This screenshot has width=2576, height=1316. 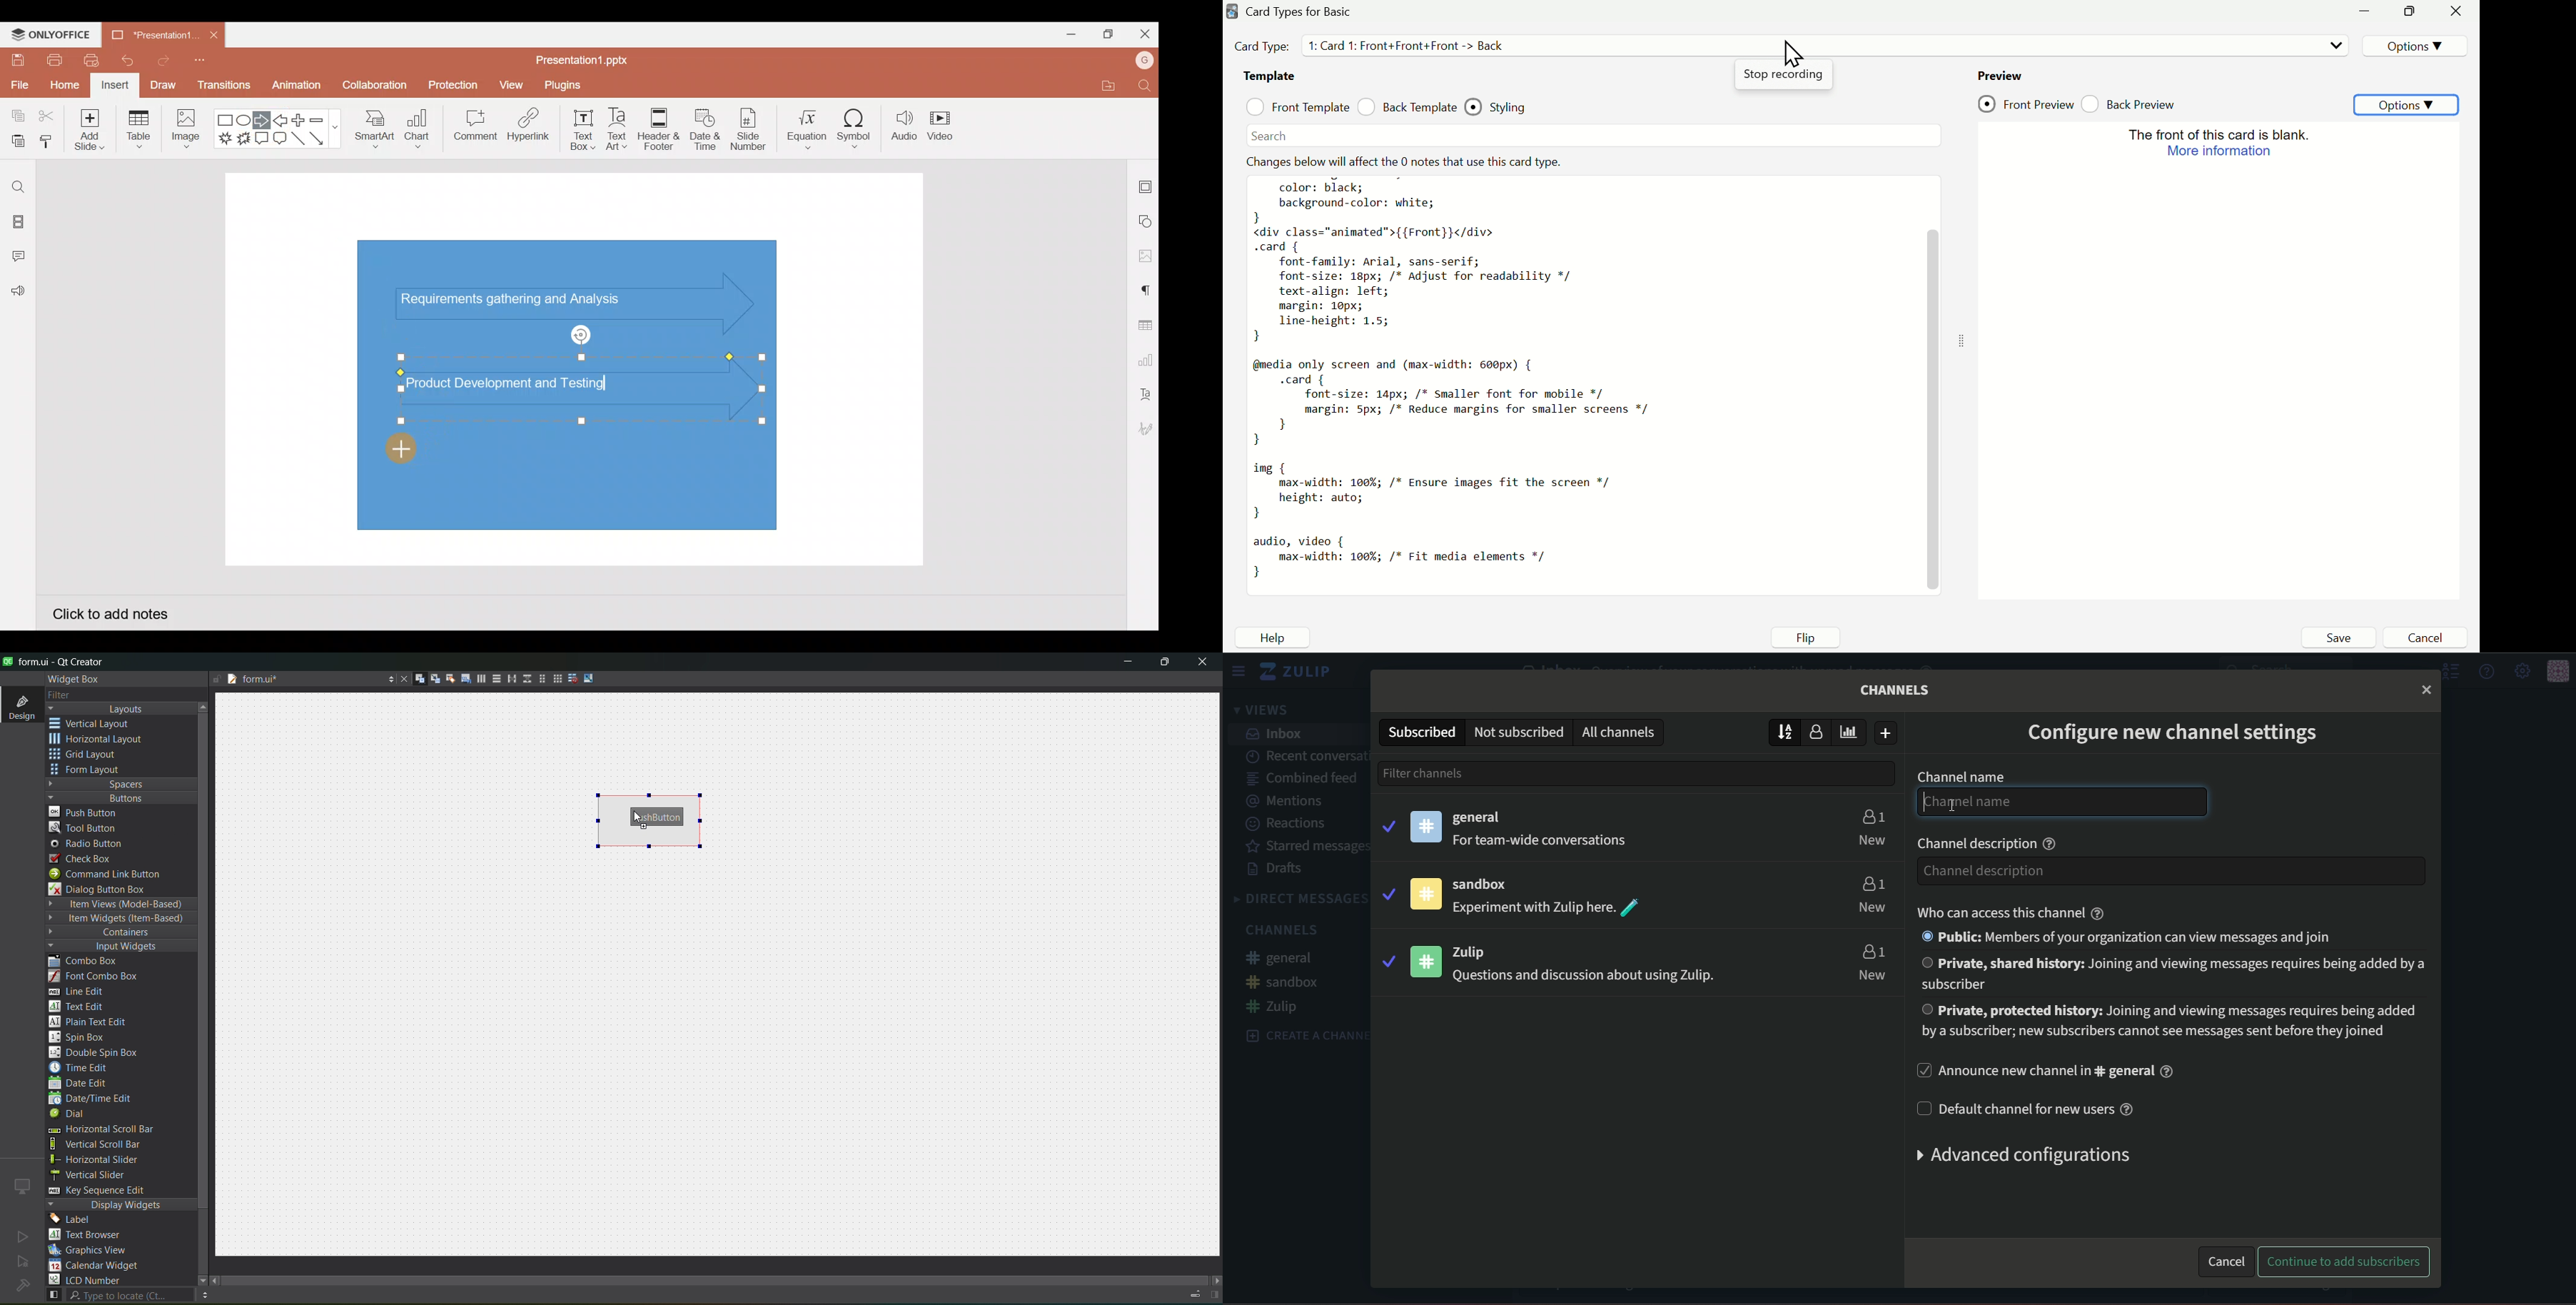 What do you see at coordinates (638, 818) in the screenshot?
I see `cursor` at bounding box center [638, 818].